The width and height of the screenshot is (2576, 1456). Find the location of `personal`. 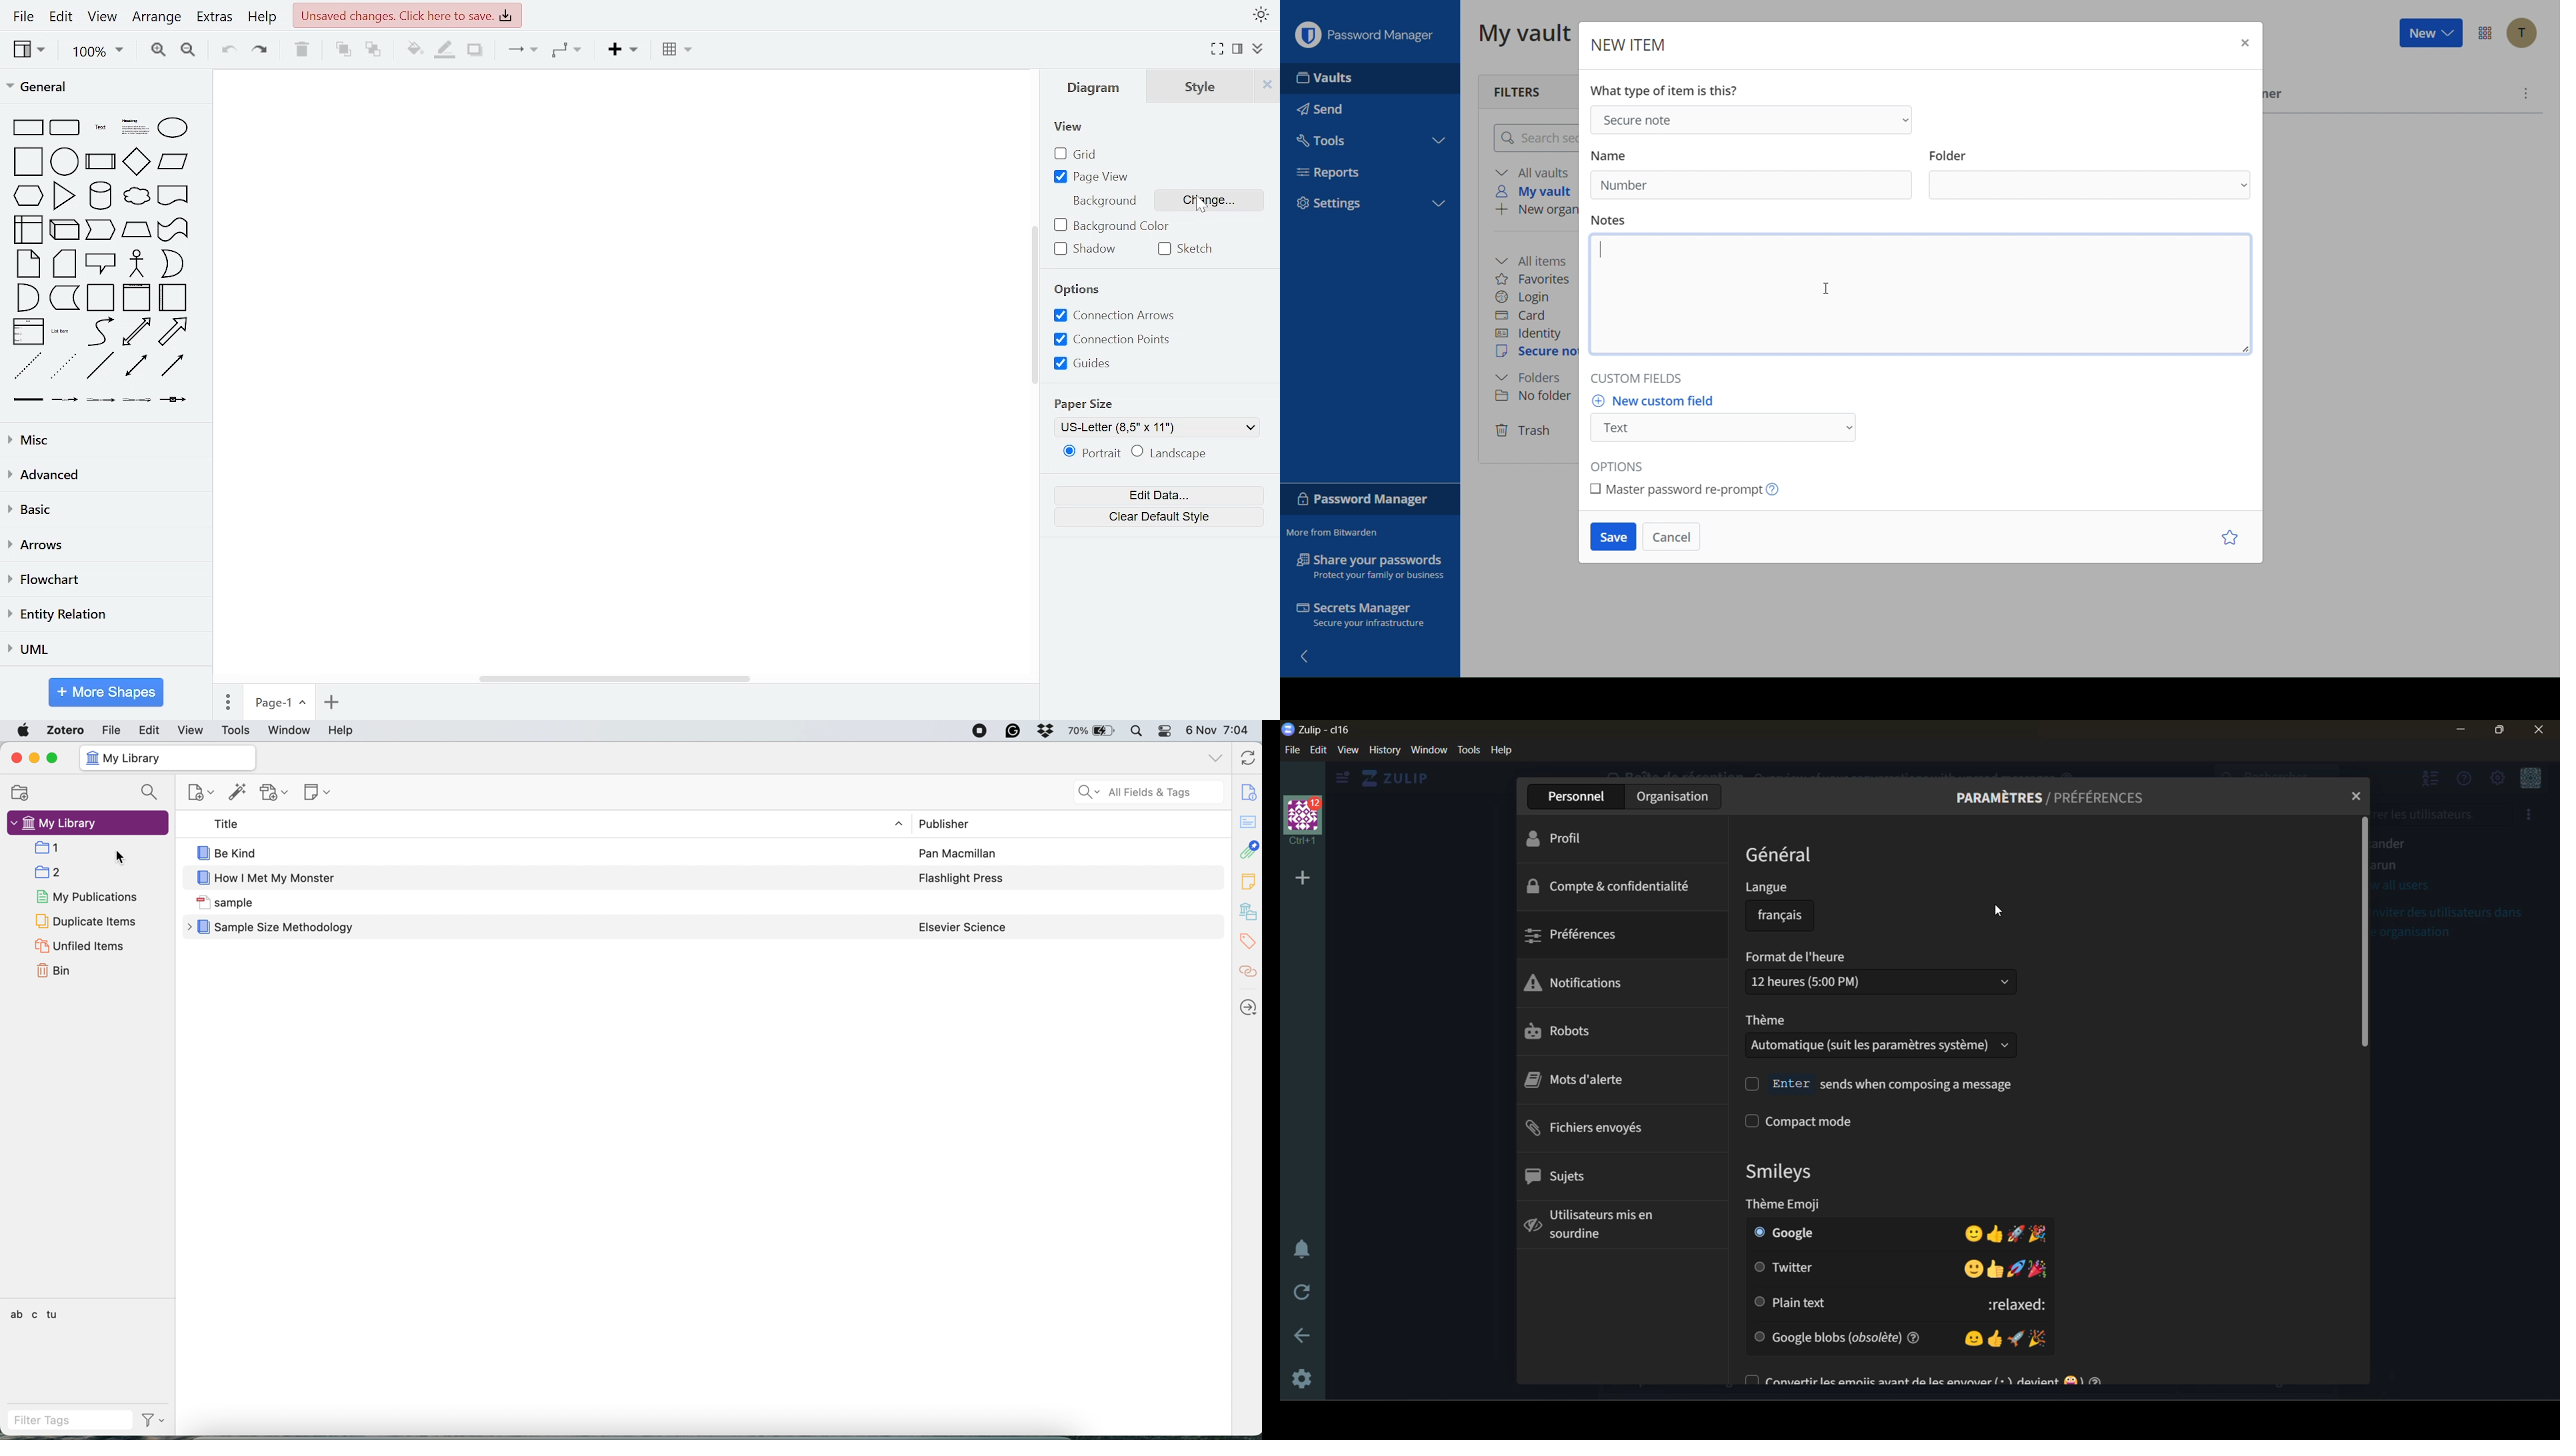

personal is located at coordinates (1578, 796).